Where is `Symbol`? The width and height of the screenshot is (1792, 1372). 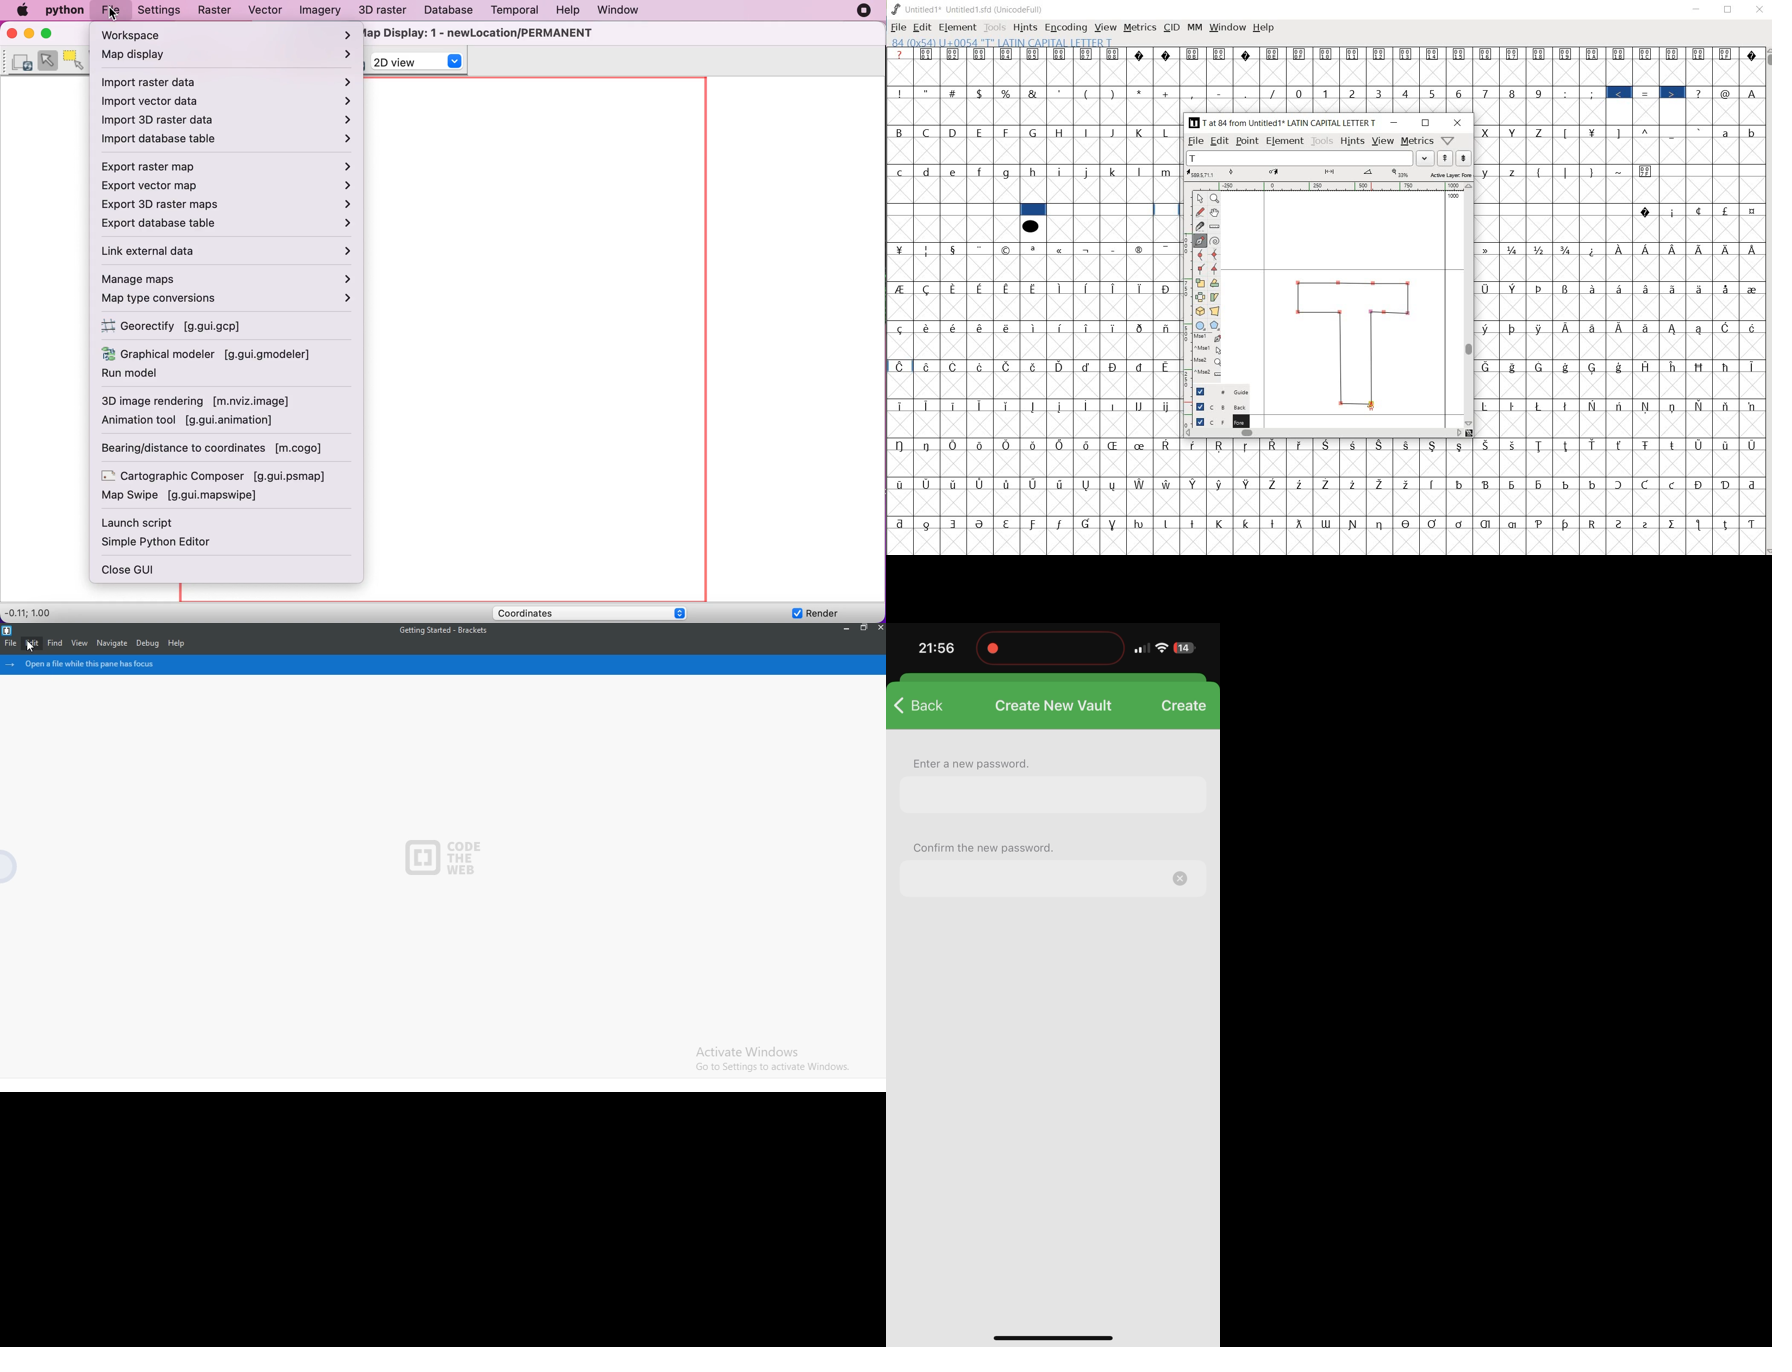
Symbol is located at coordinates (1699, 211).